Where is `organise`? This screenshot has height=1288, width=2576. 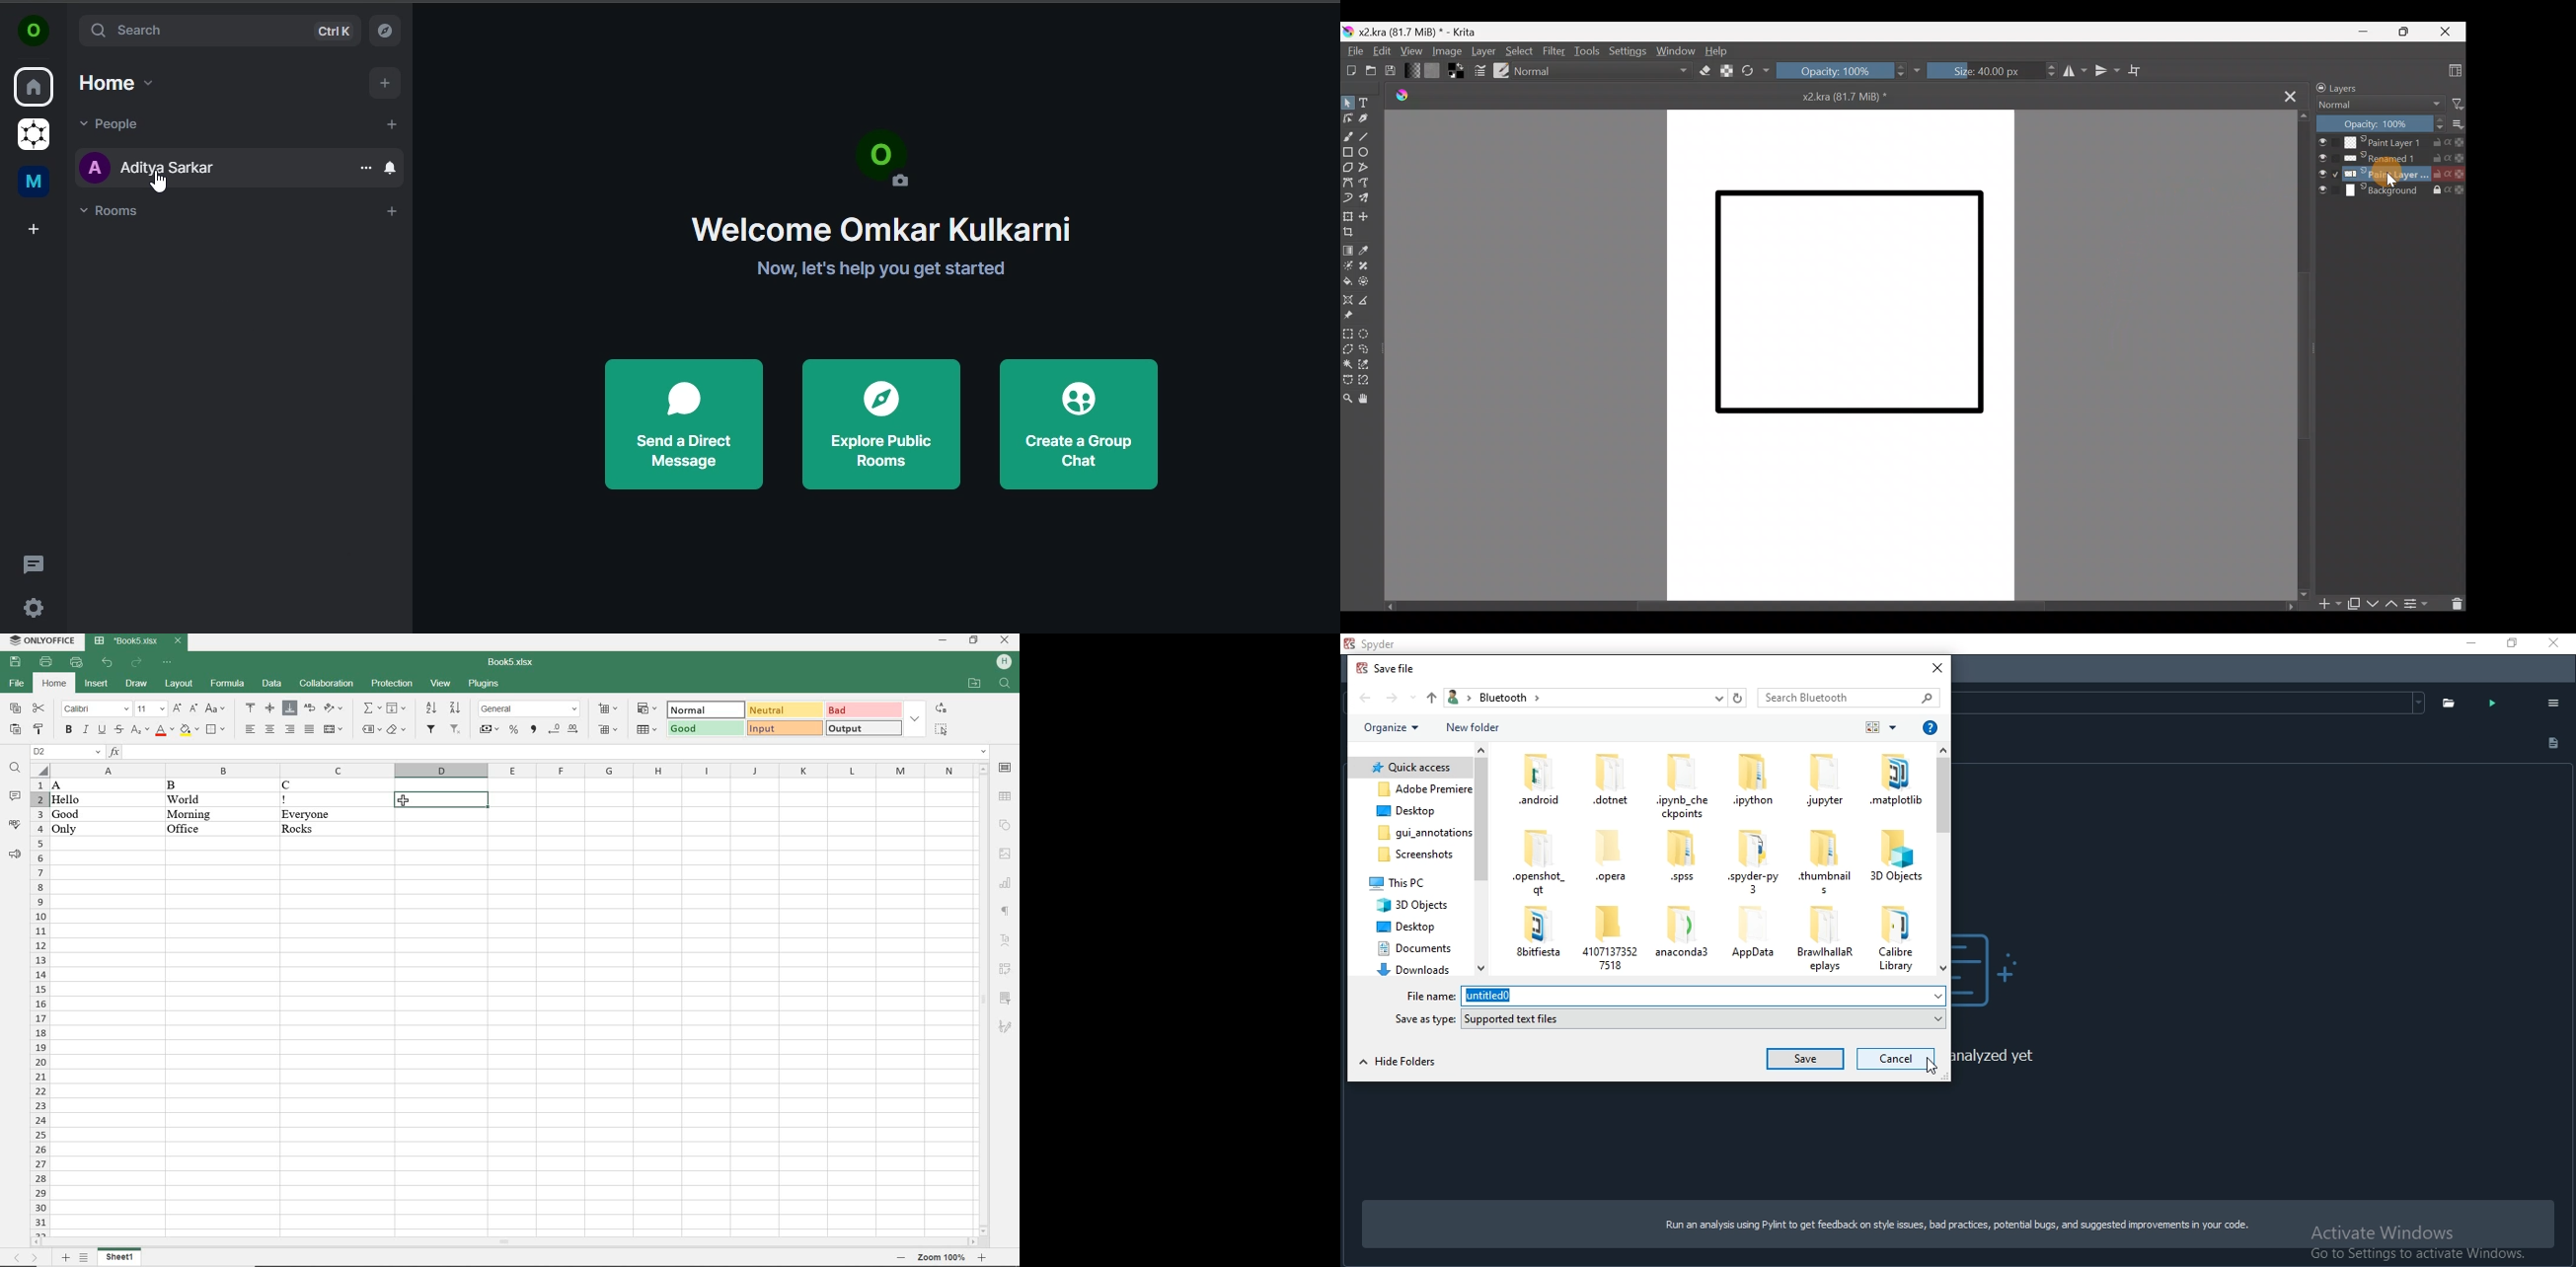
organise is located at coordinates (1393, 729).